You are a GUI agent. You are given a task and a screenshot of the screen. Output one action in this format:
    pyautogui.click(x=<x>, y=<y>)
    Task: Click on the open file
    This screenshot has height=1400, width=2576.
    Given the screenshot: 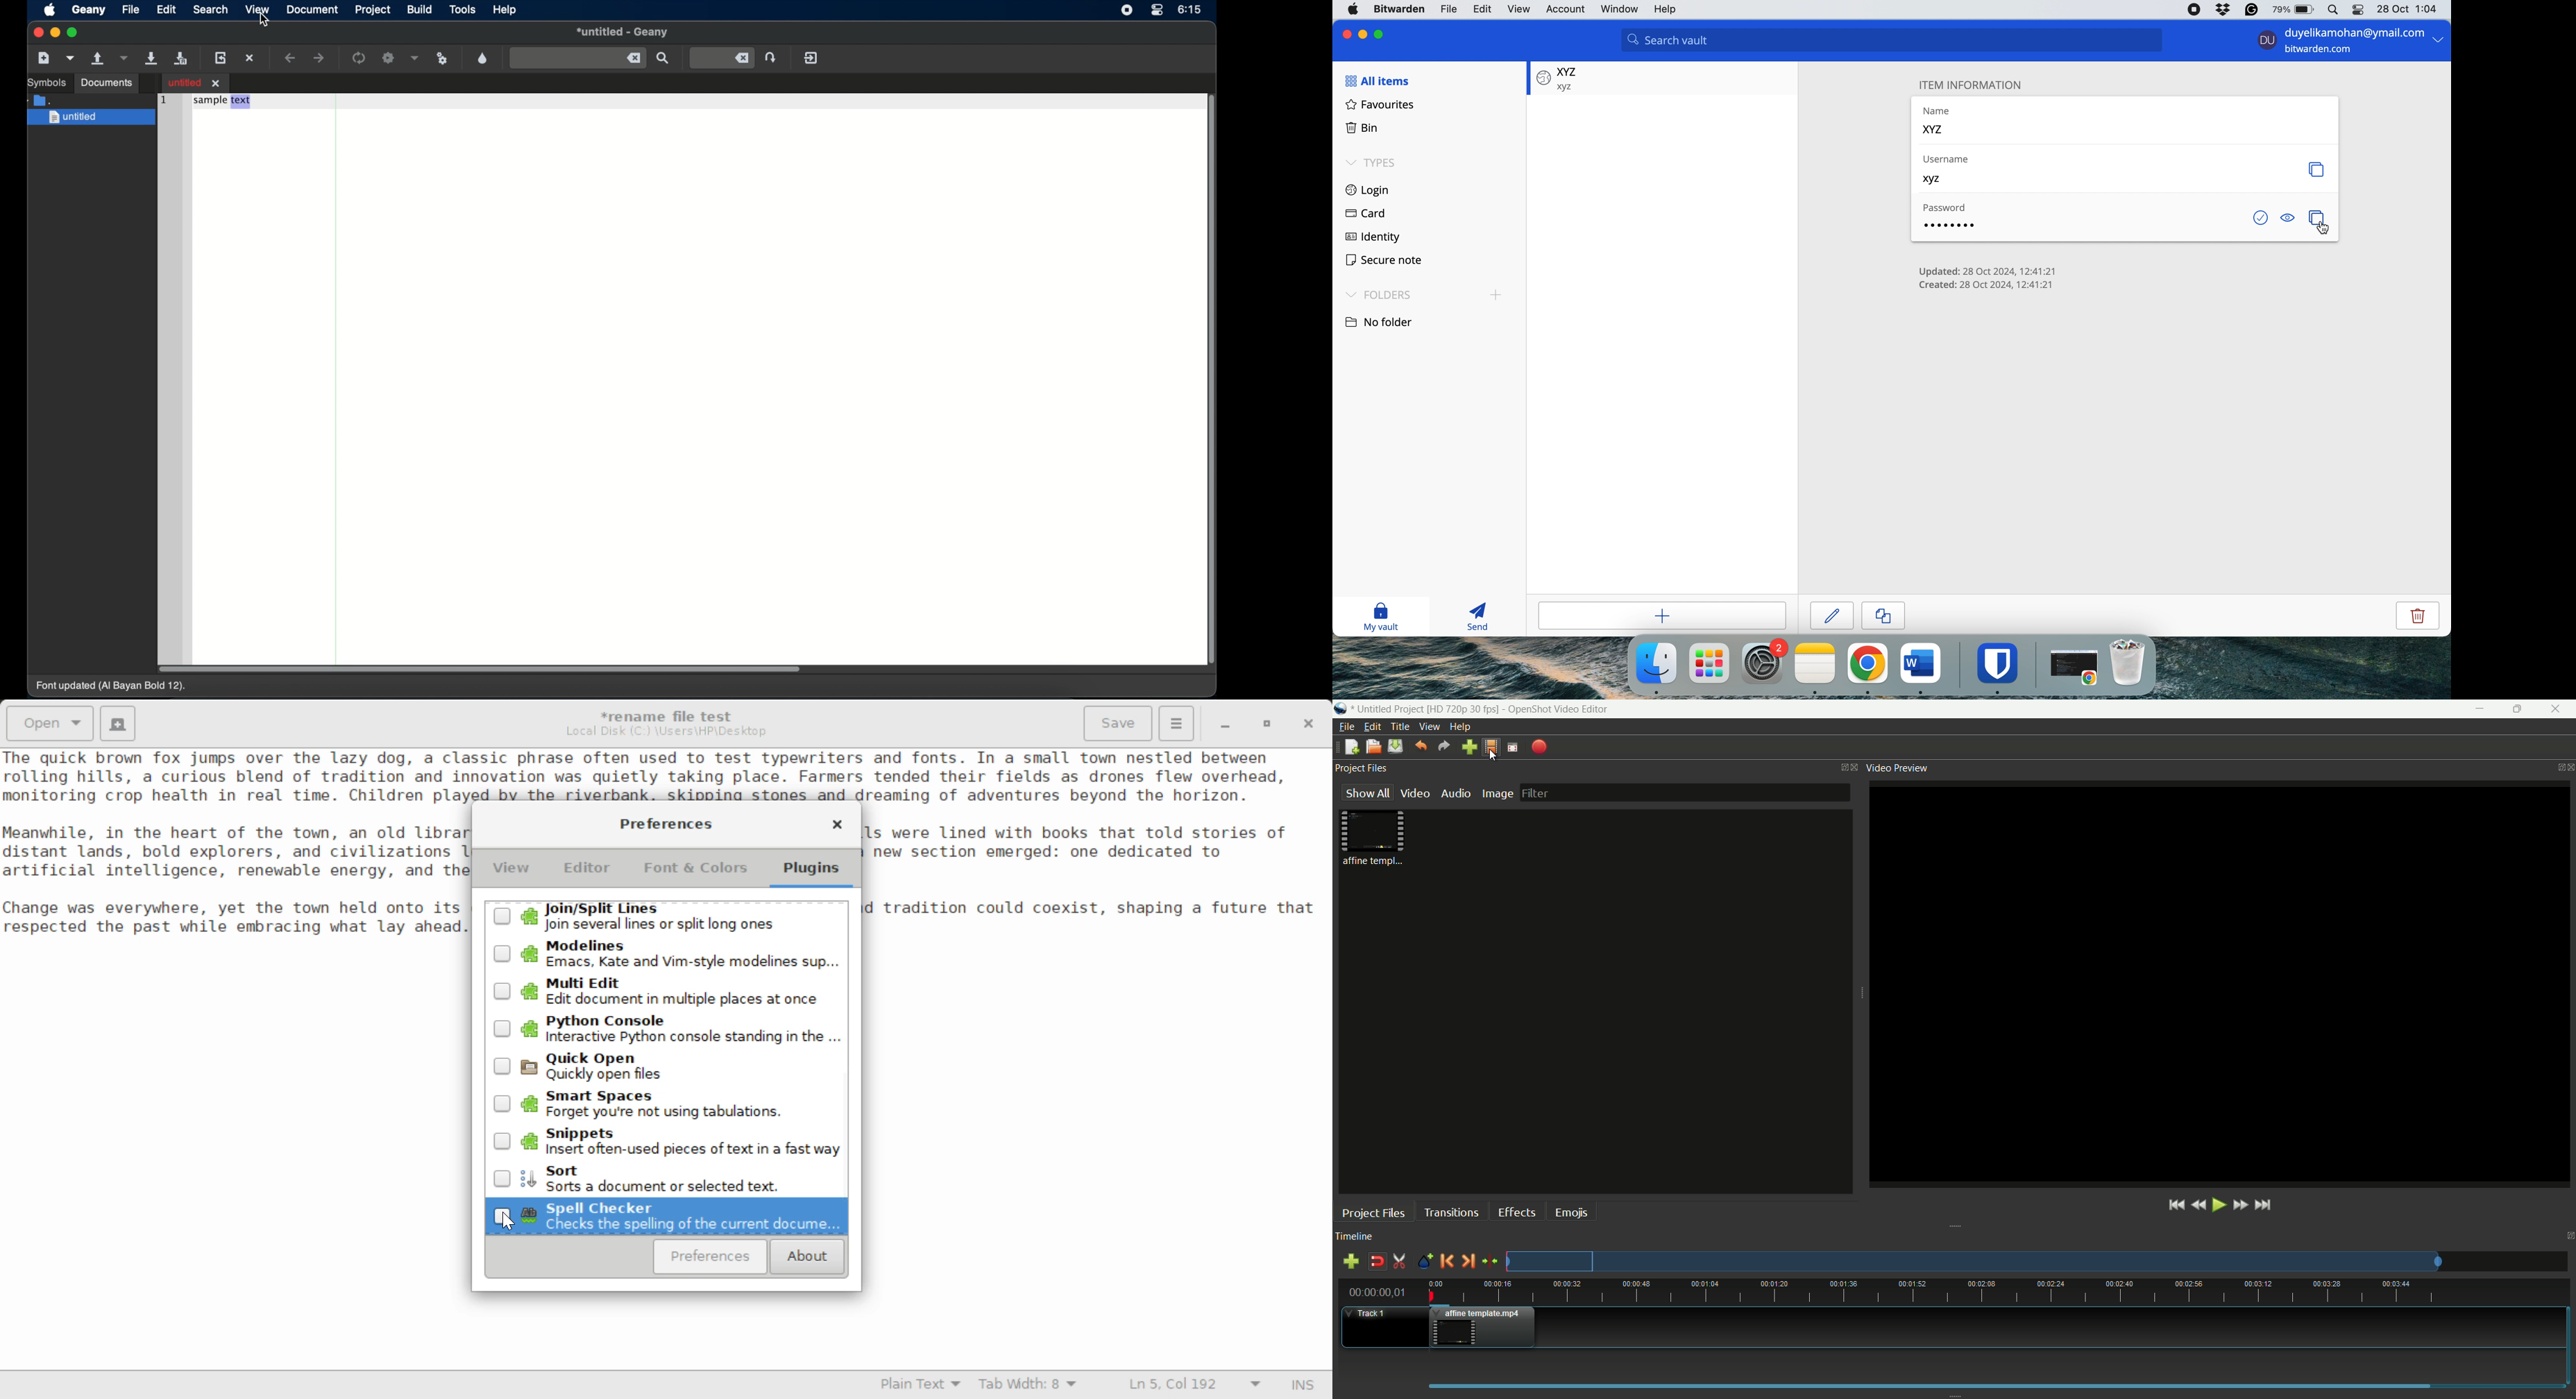 What is the action you would take?
    pyautogui.click(x=1372, y=747)
    